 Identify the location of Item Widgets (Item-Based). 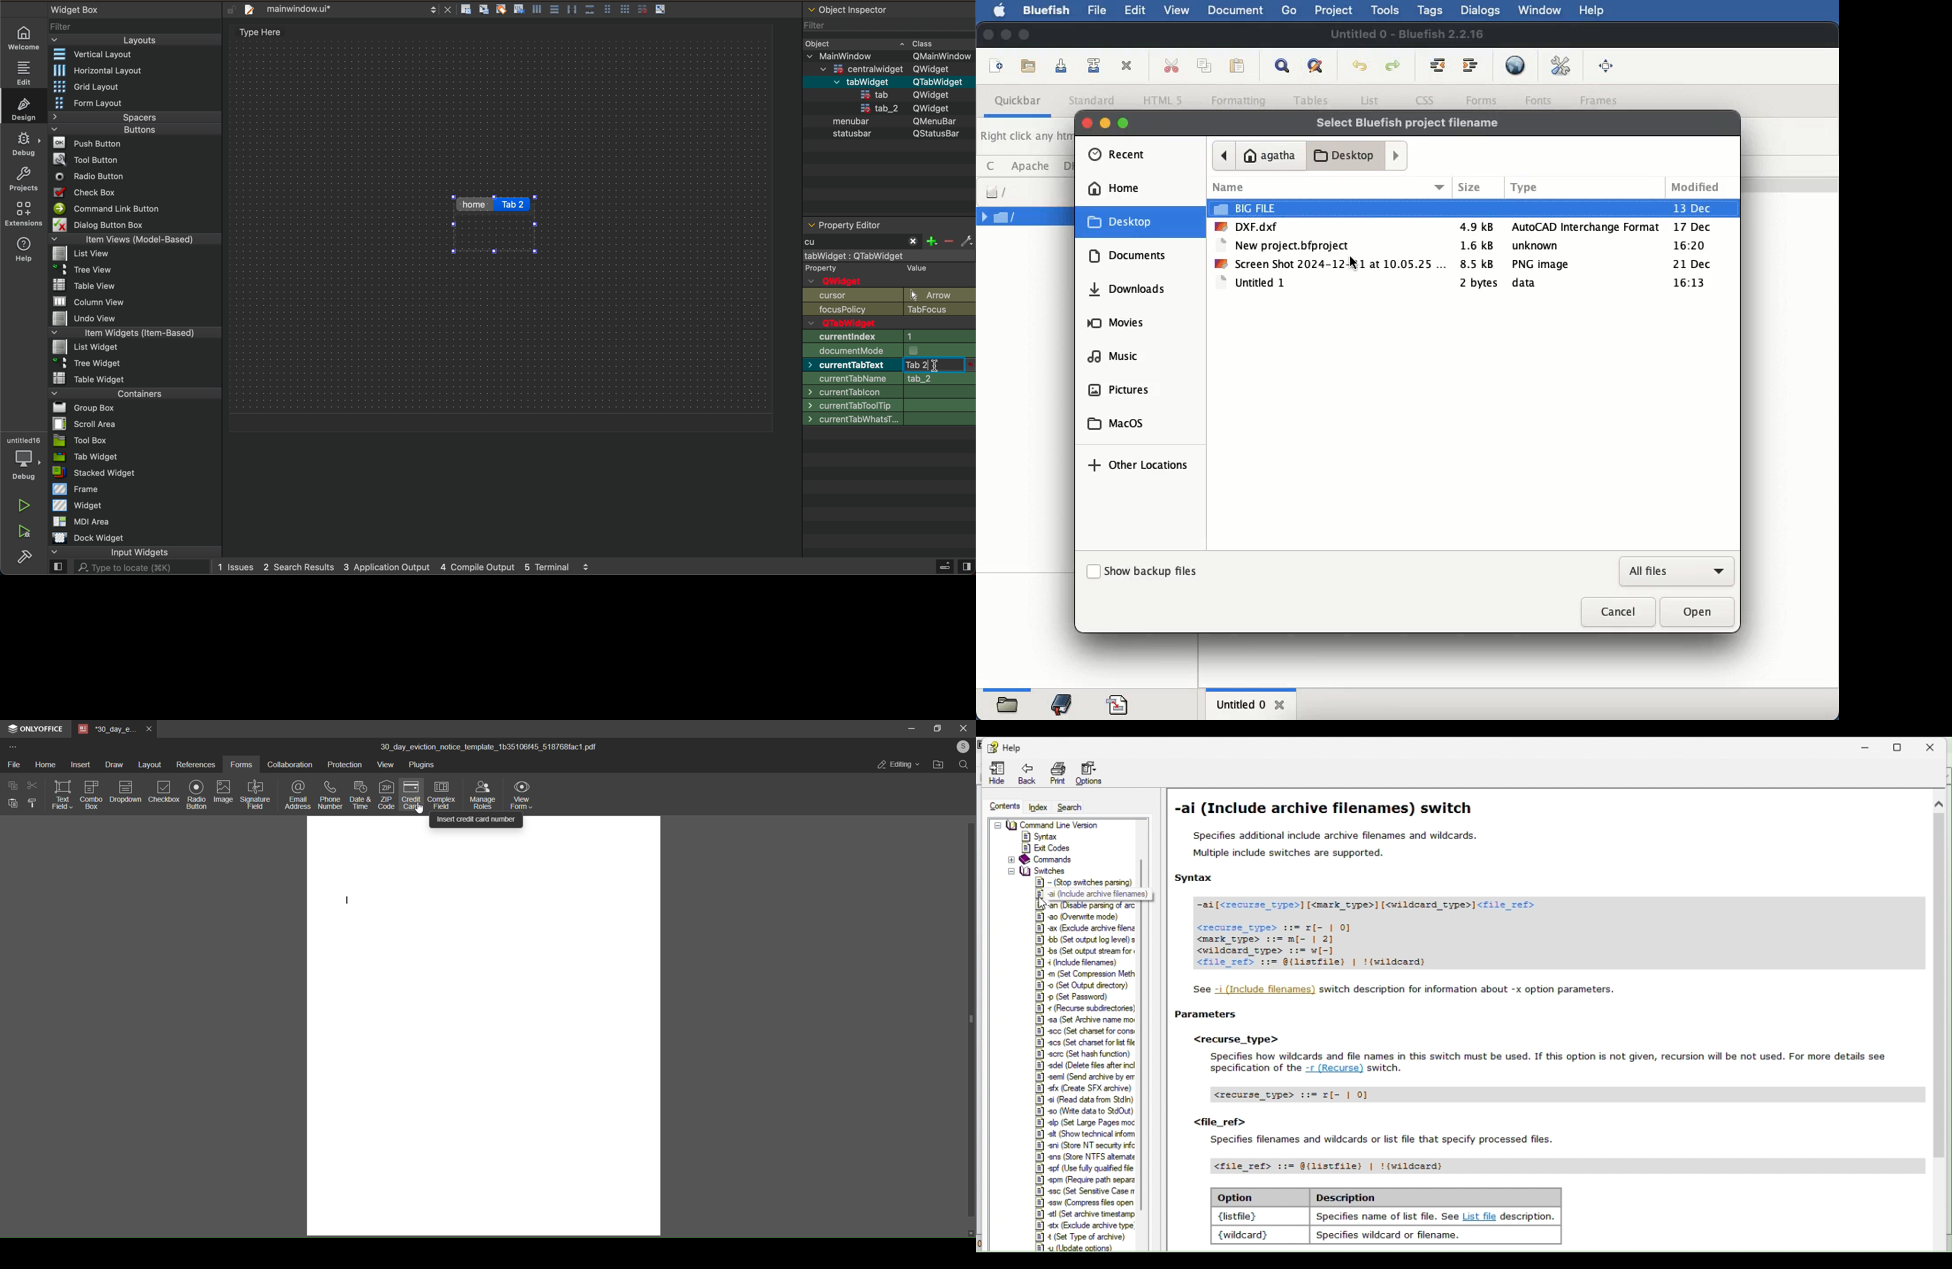
(136, 333).